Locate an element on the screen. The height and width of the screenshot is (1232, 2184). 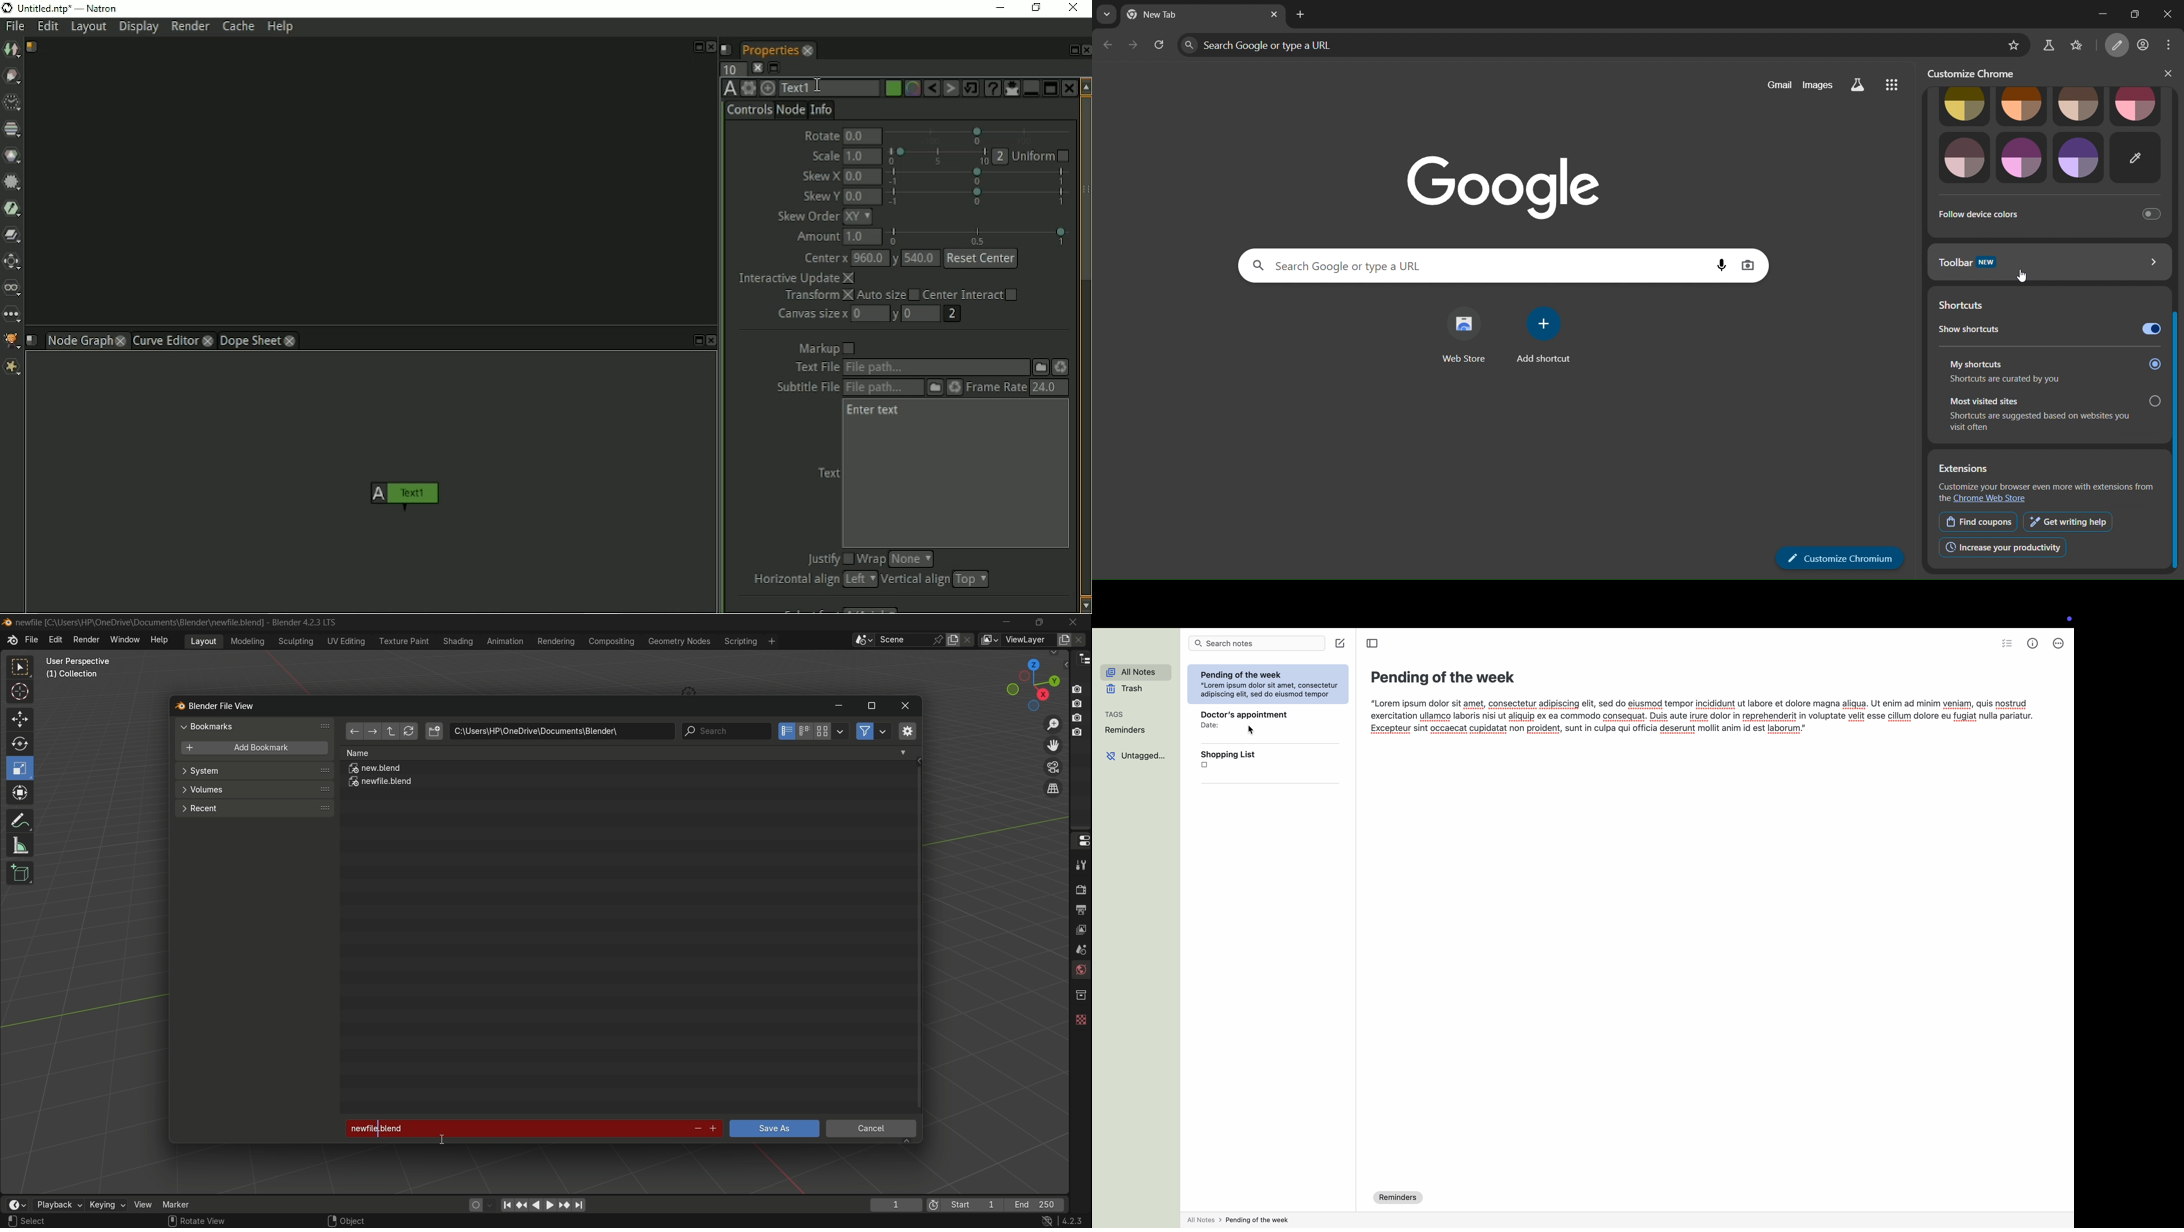
save as is located at coordinates (774, 1129).